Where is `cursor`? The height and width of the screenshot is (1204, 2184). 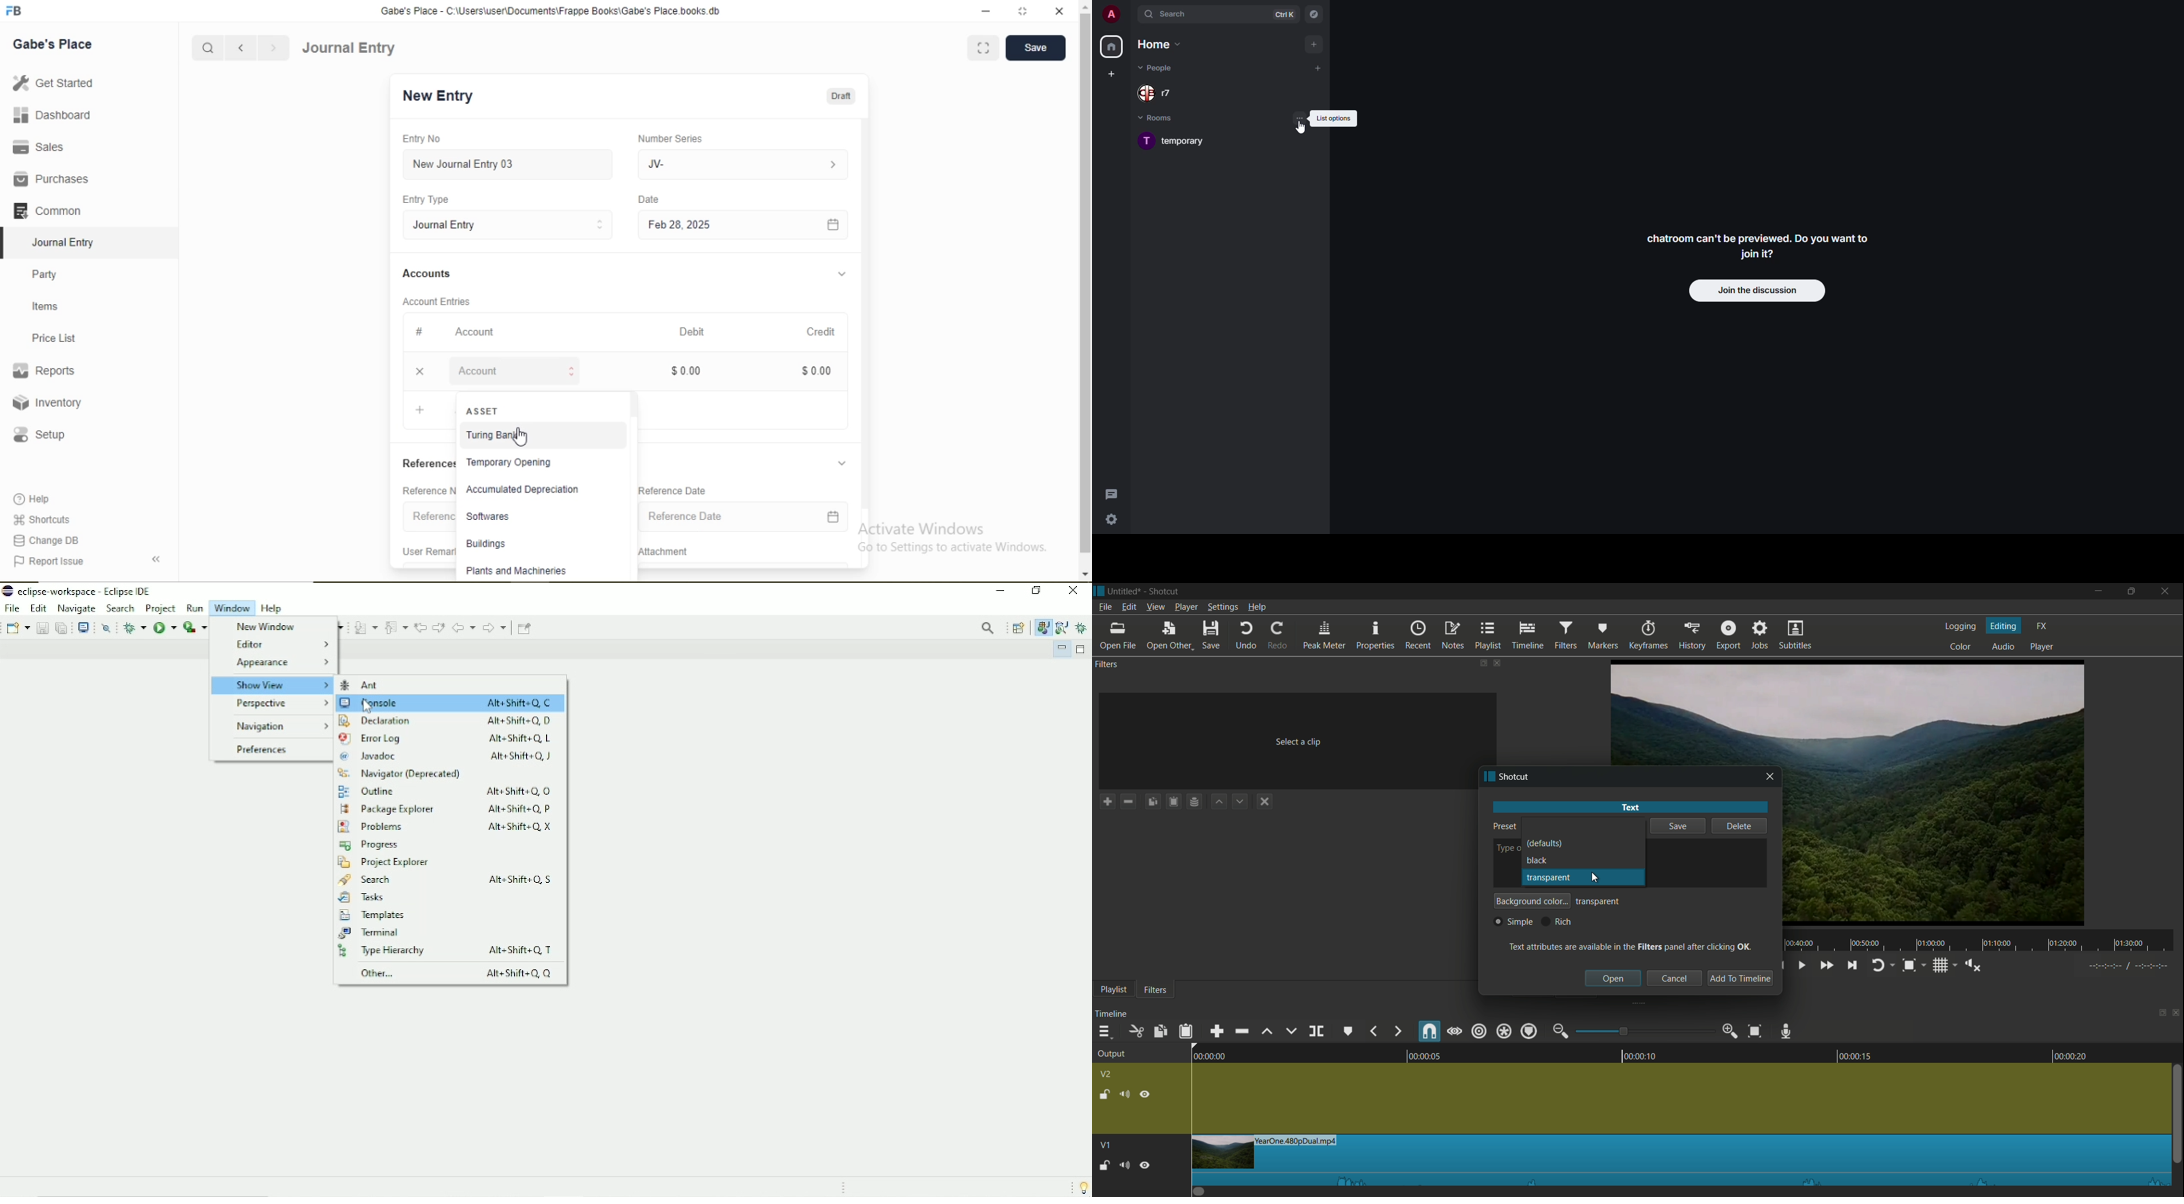
cursor is located at coordinates (1301, 127).